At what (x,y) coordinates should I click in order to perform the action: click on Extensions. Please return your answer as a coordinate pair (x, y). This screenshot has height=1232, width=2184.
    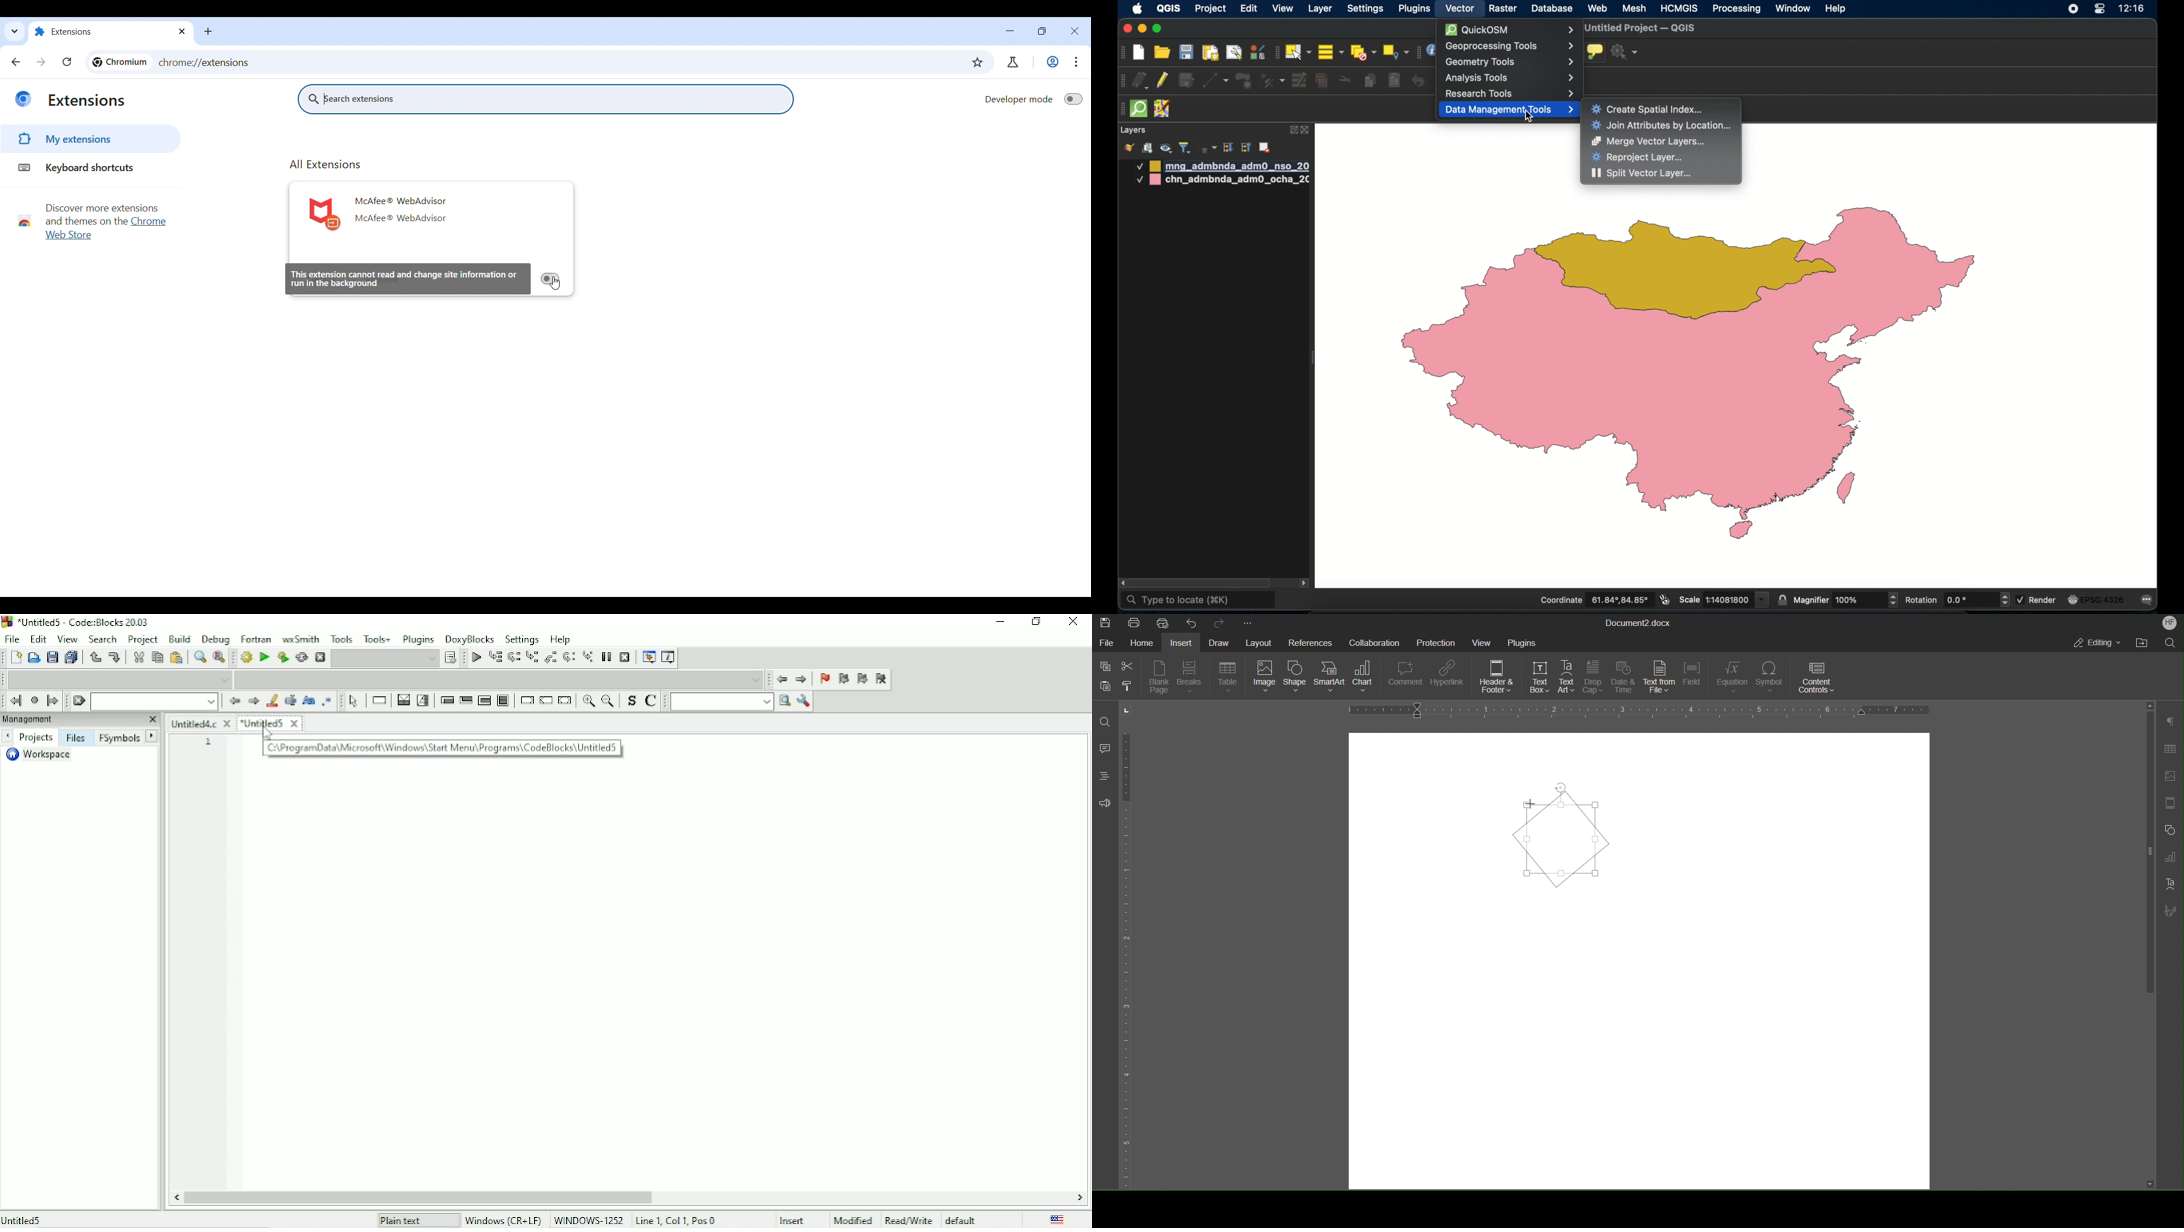
    Looking at the image, I should click on (86, 101).